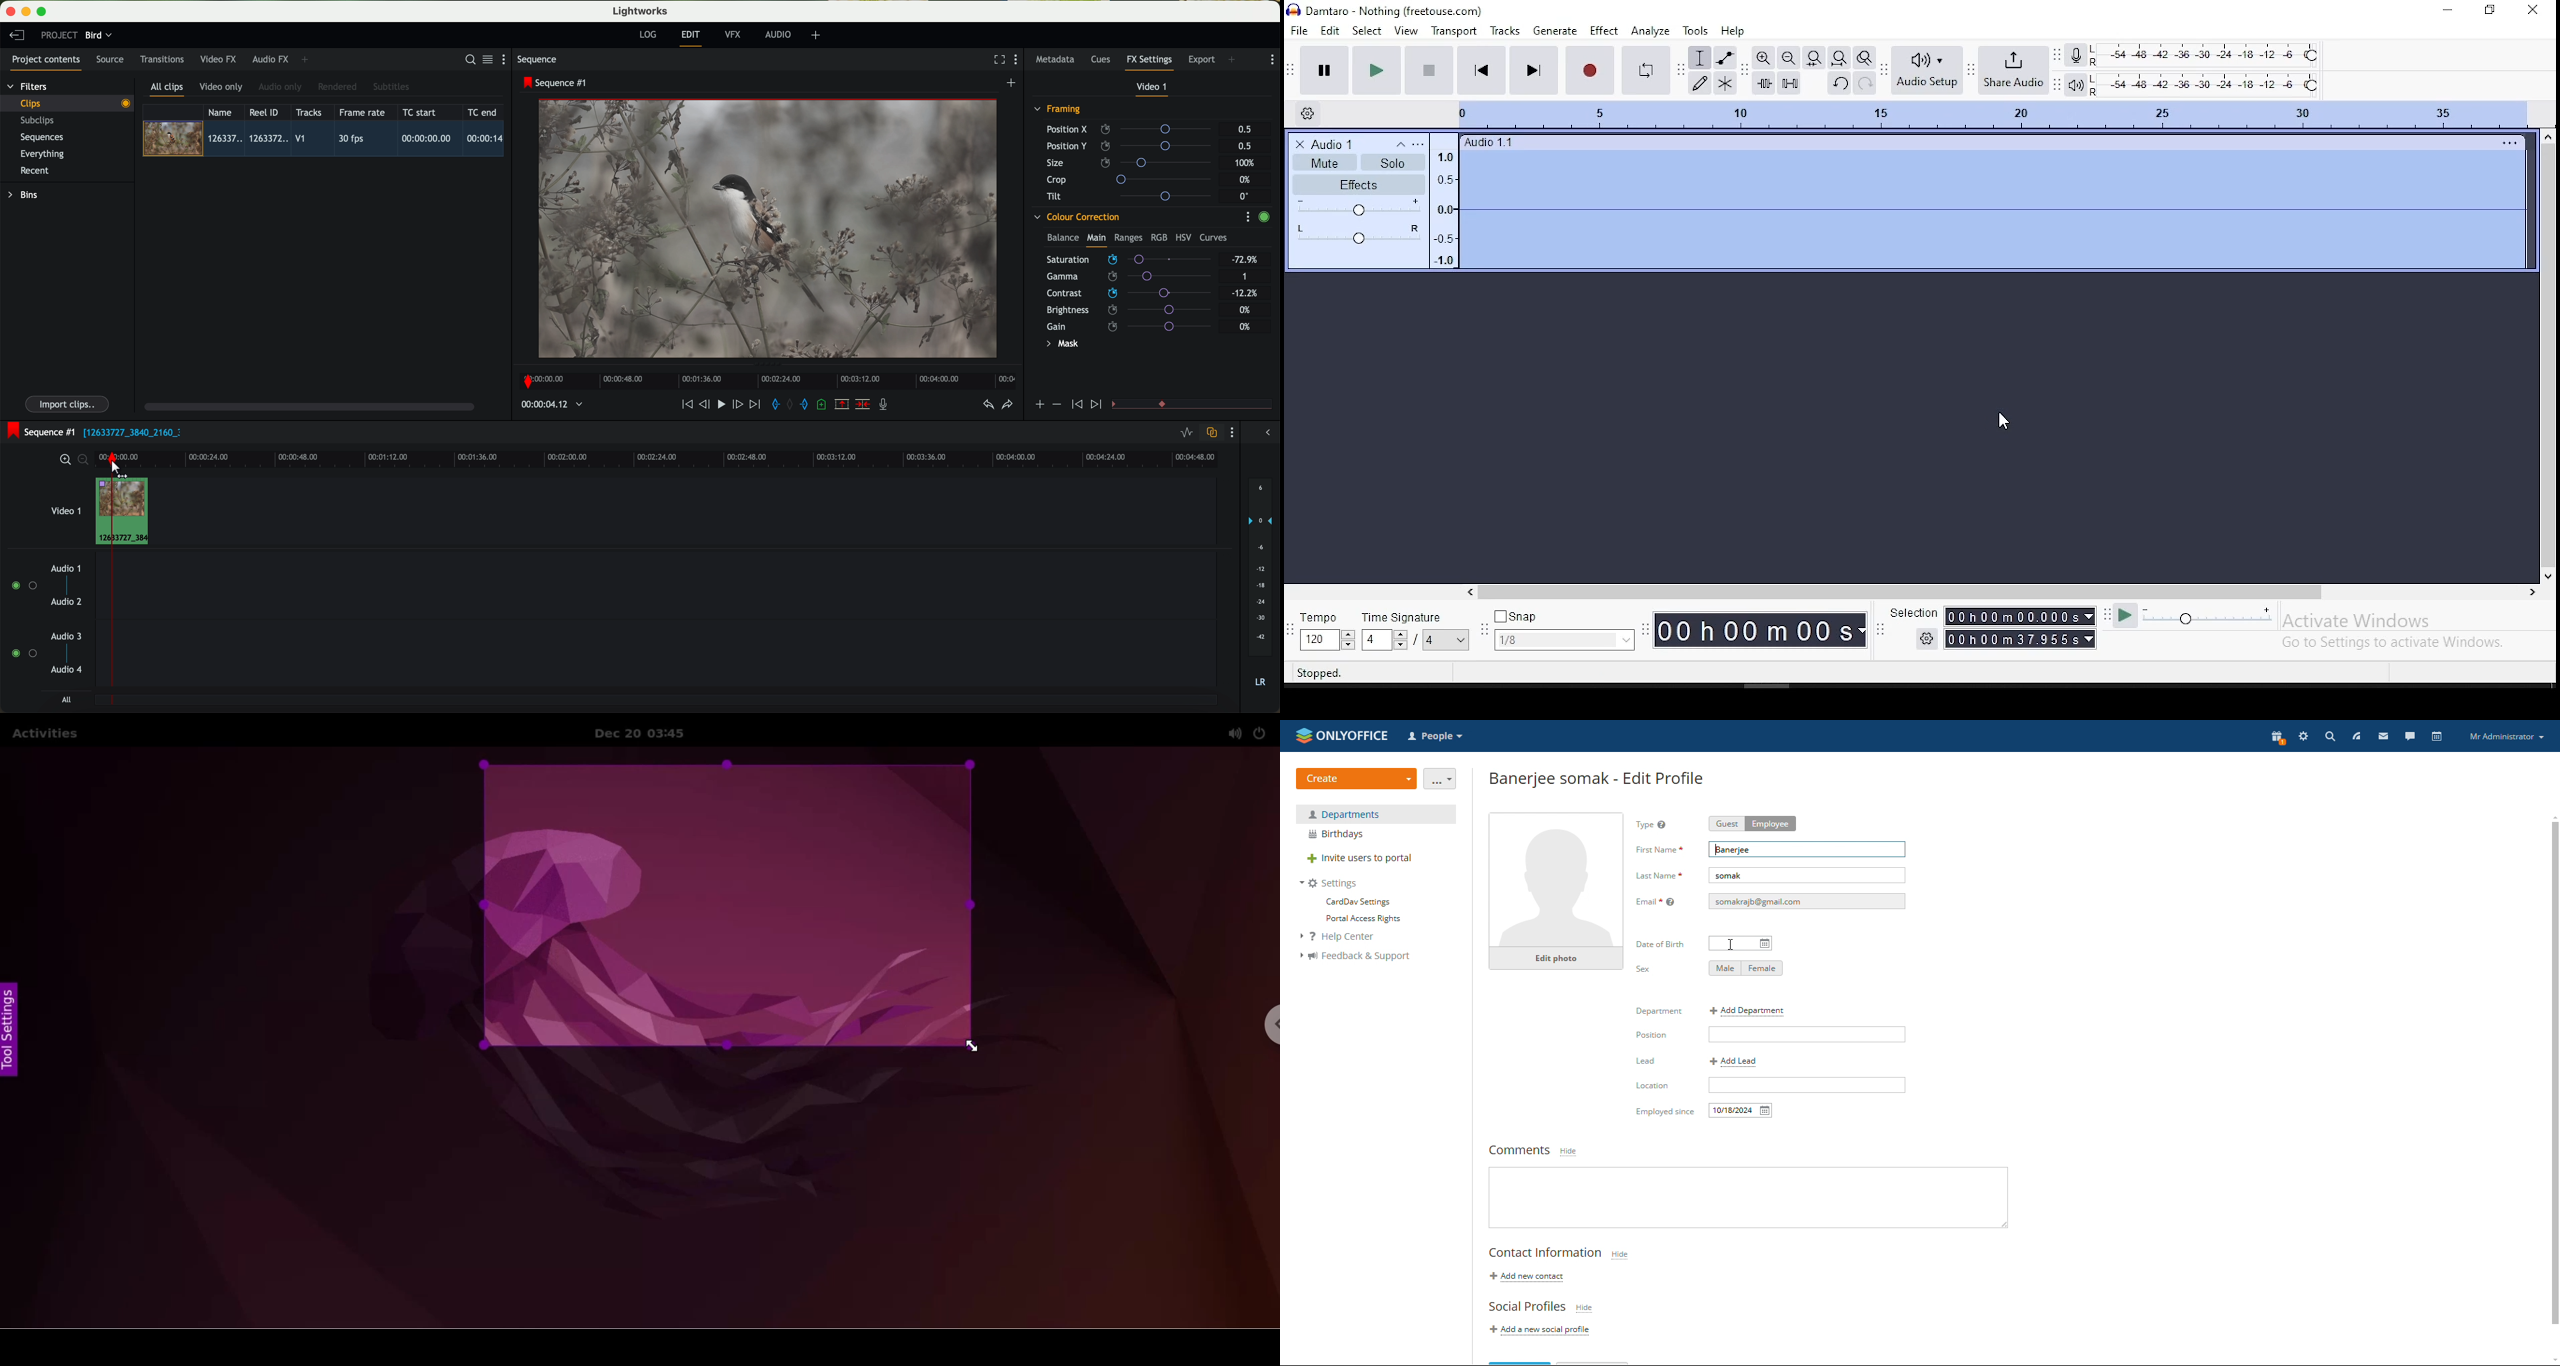 This screenshot has width=2576, height=1372. Describe the element at coordinates (1124, 277) in the screenshot. I see `click on saturation` at that location.